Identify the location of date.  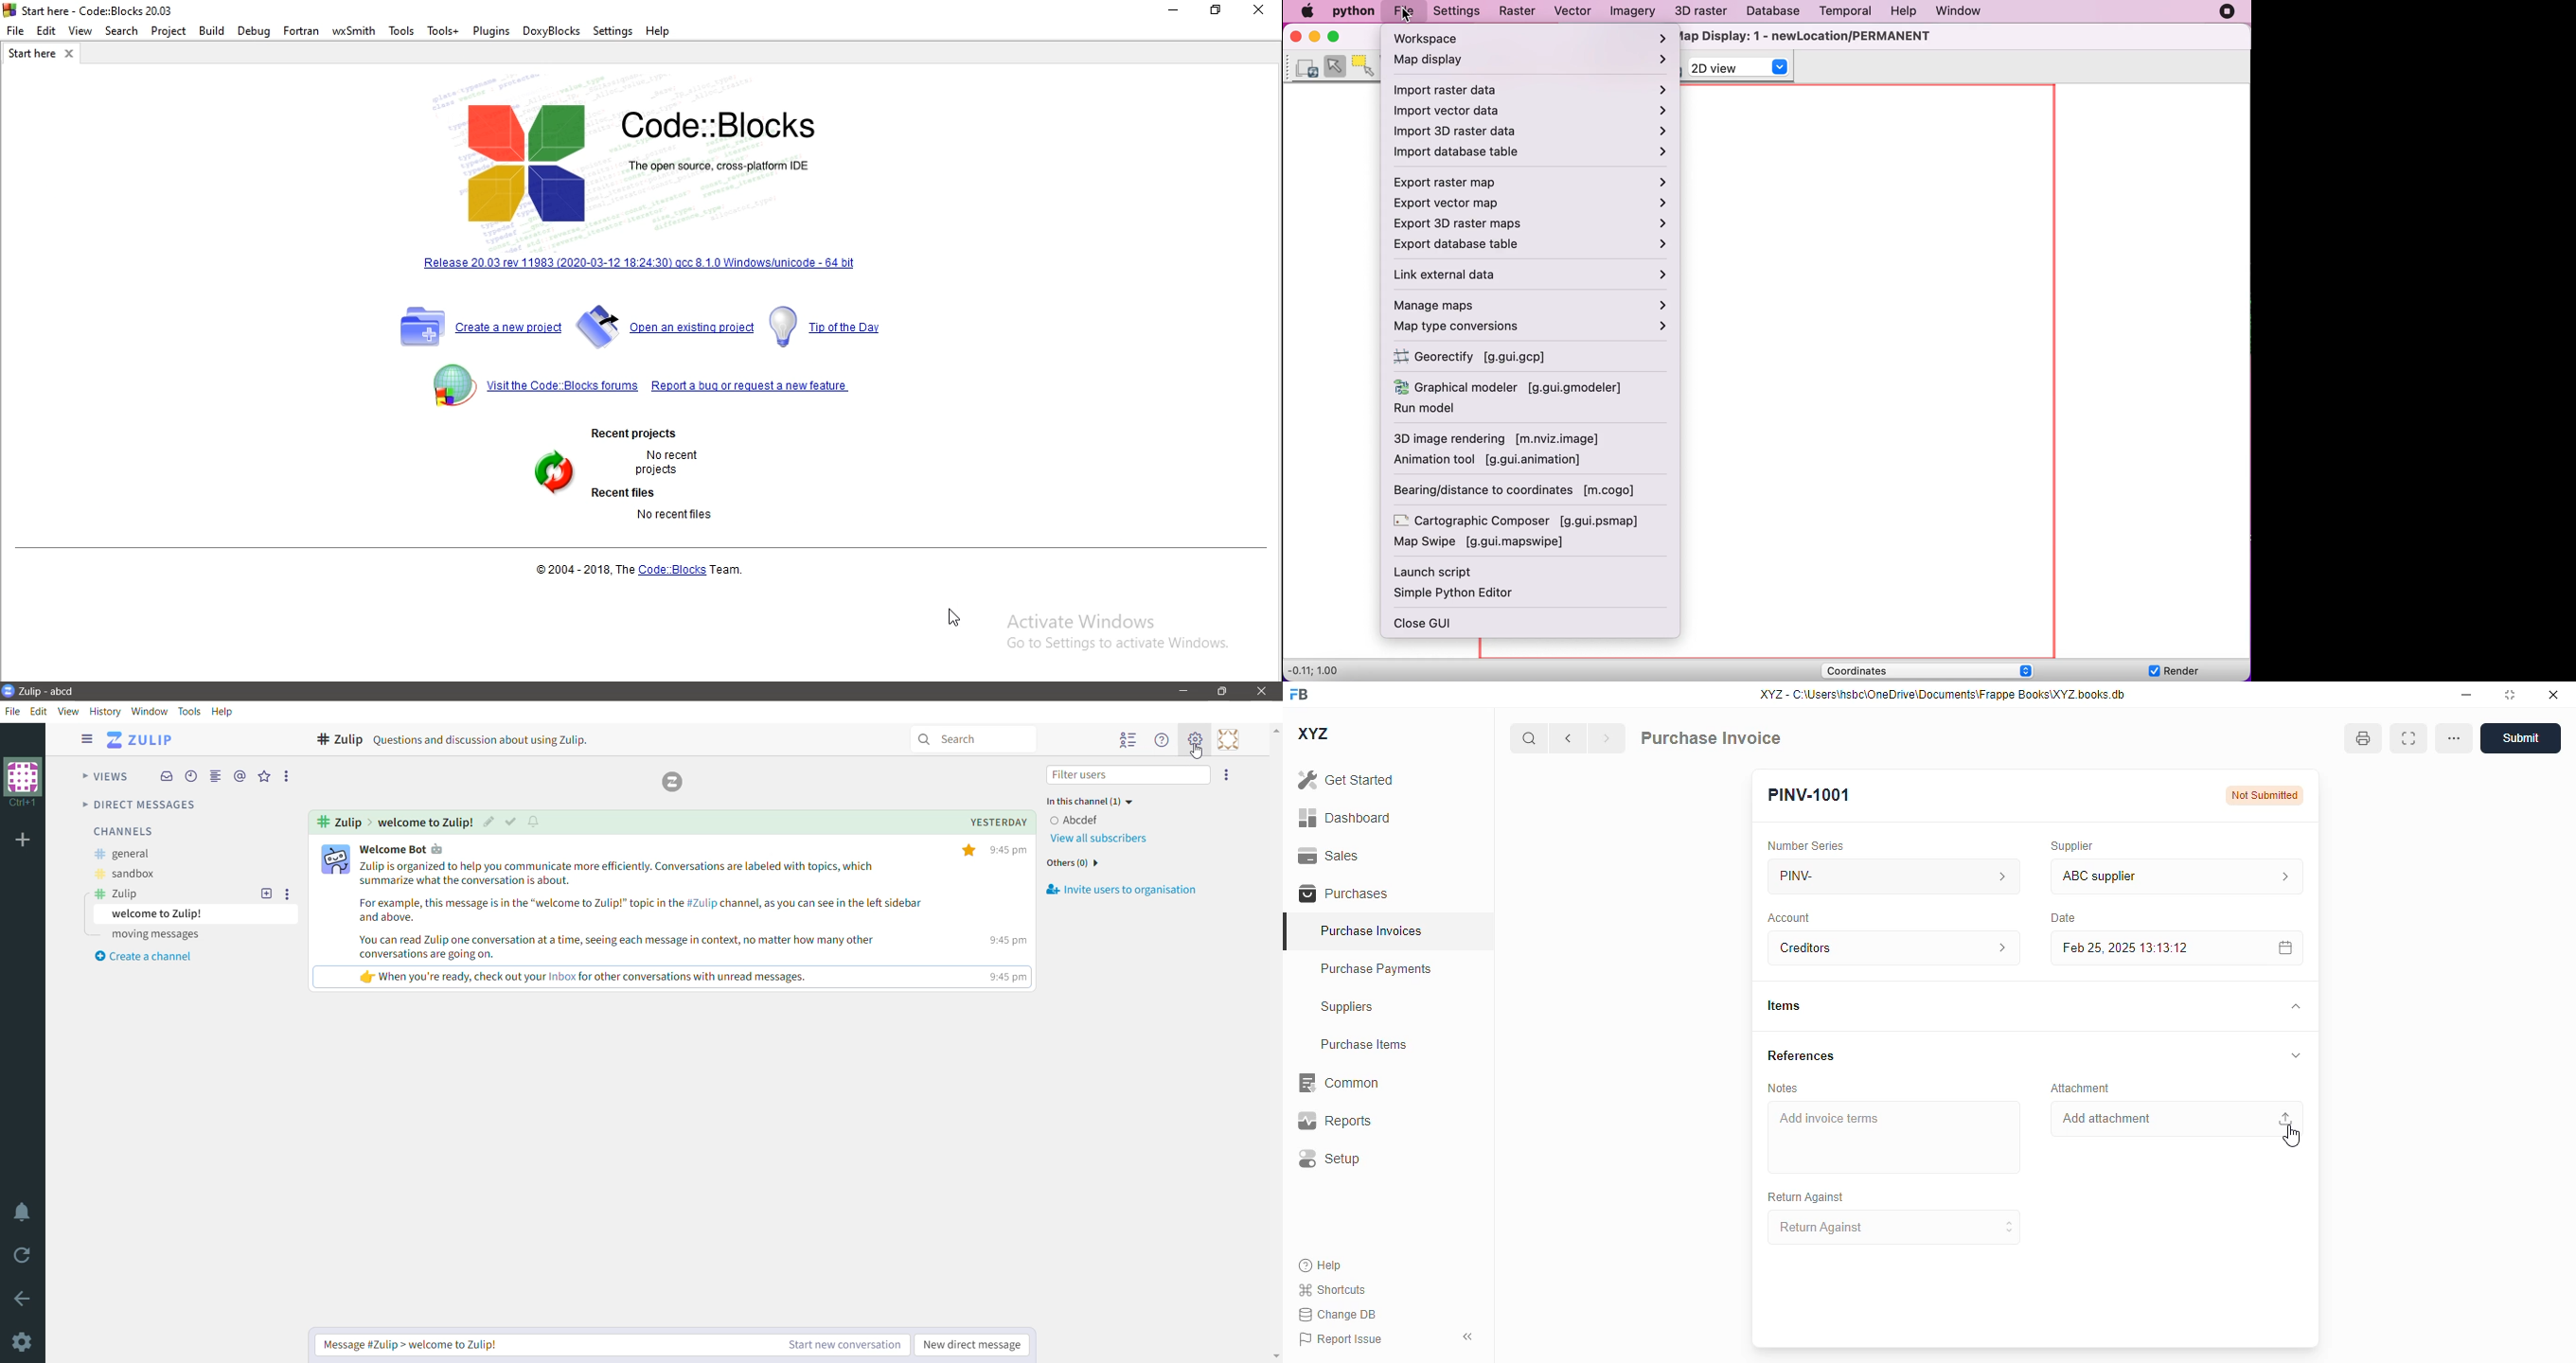
(2059, 917).